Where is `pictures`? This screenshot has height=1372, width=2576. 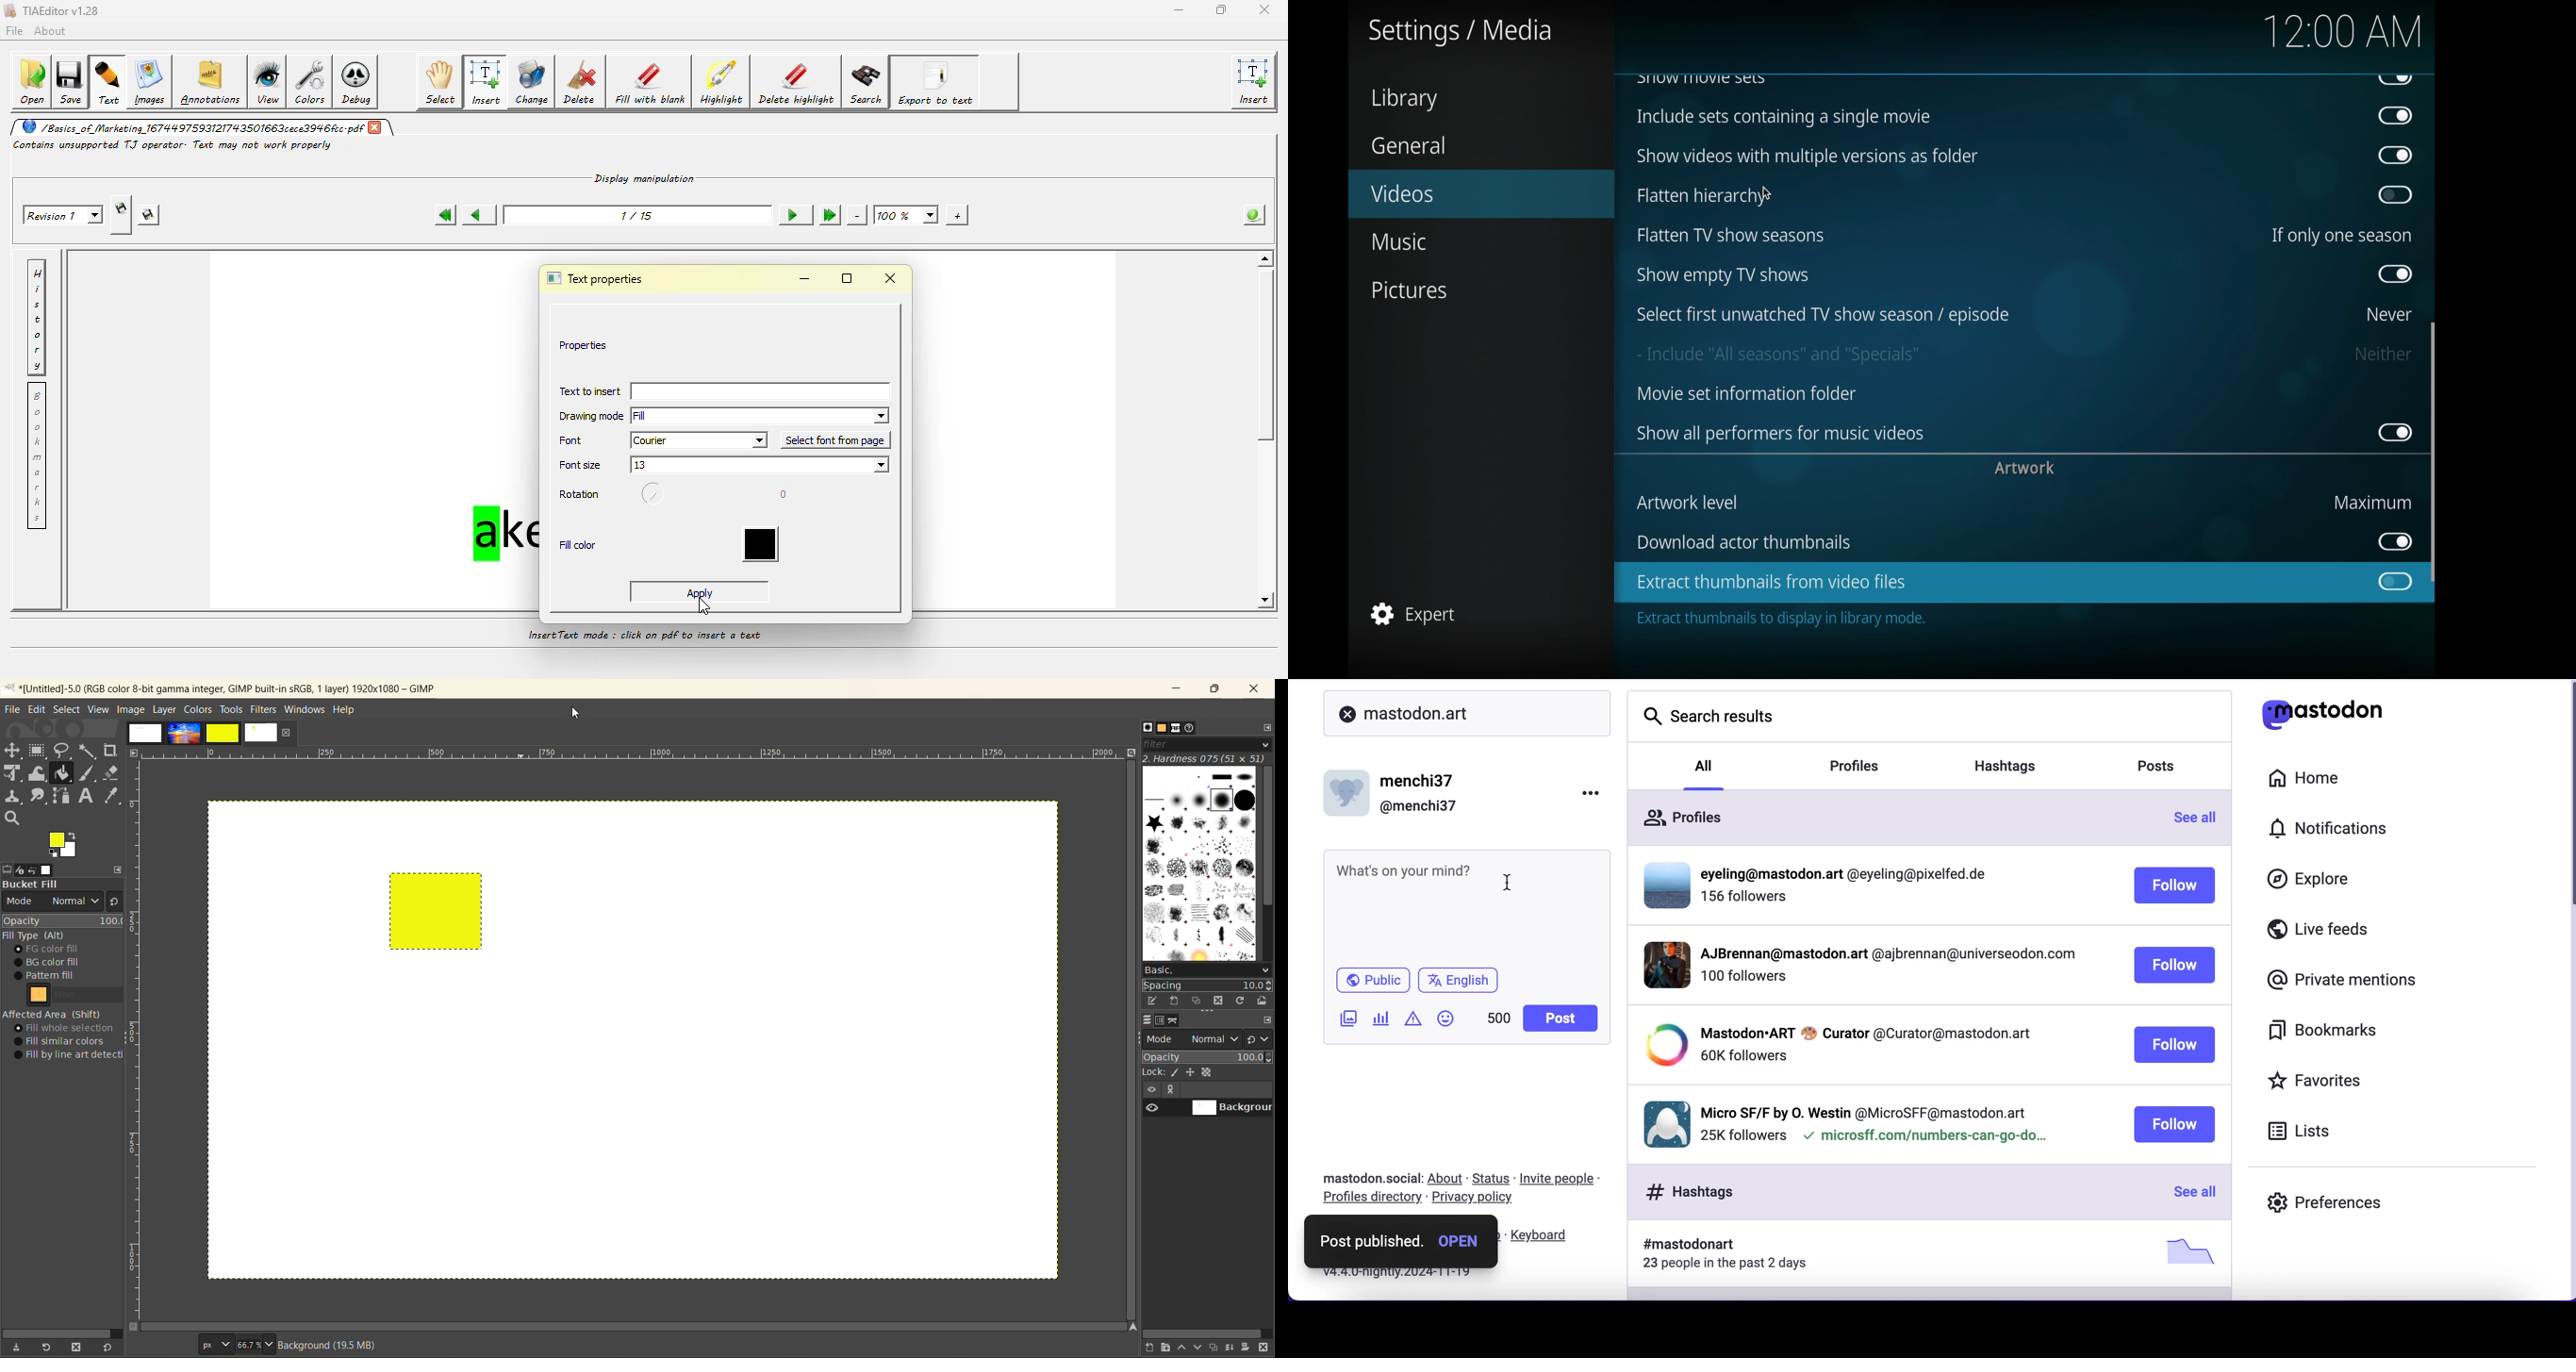
pictures is located at coordinates (1412, 290).